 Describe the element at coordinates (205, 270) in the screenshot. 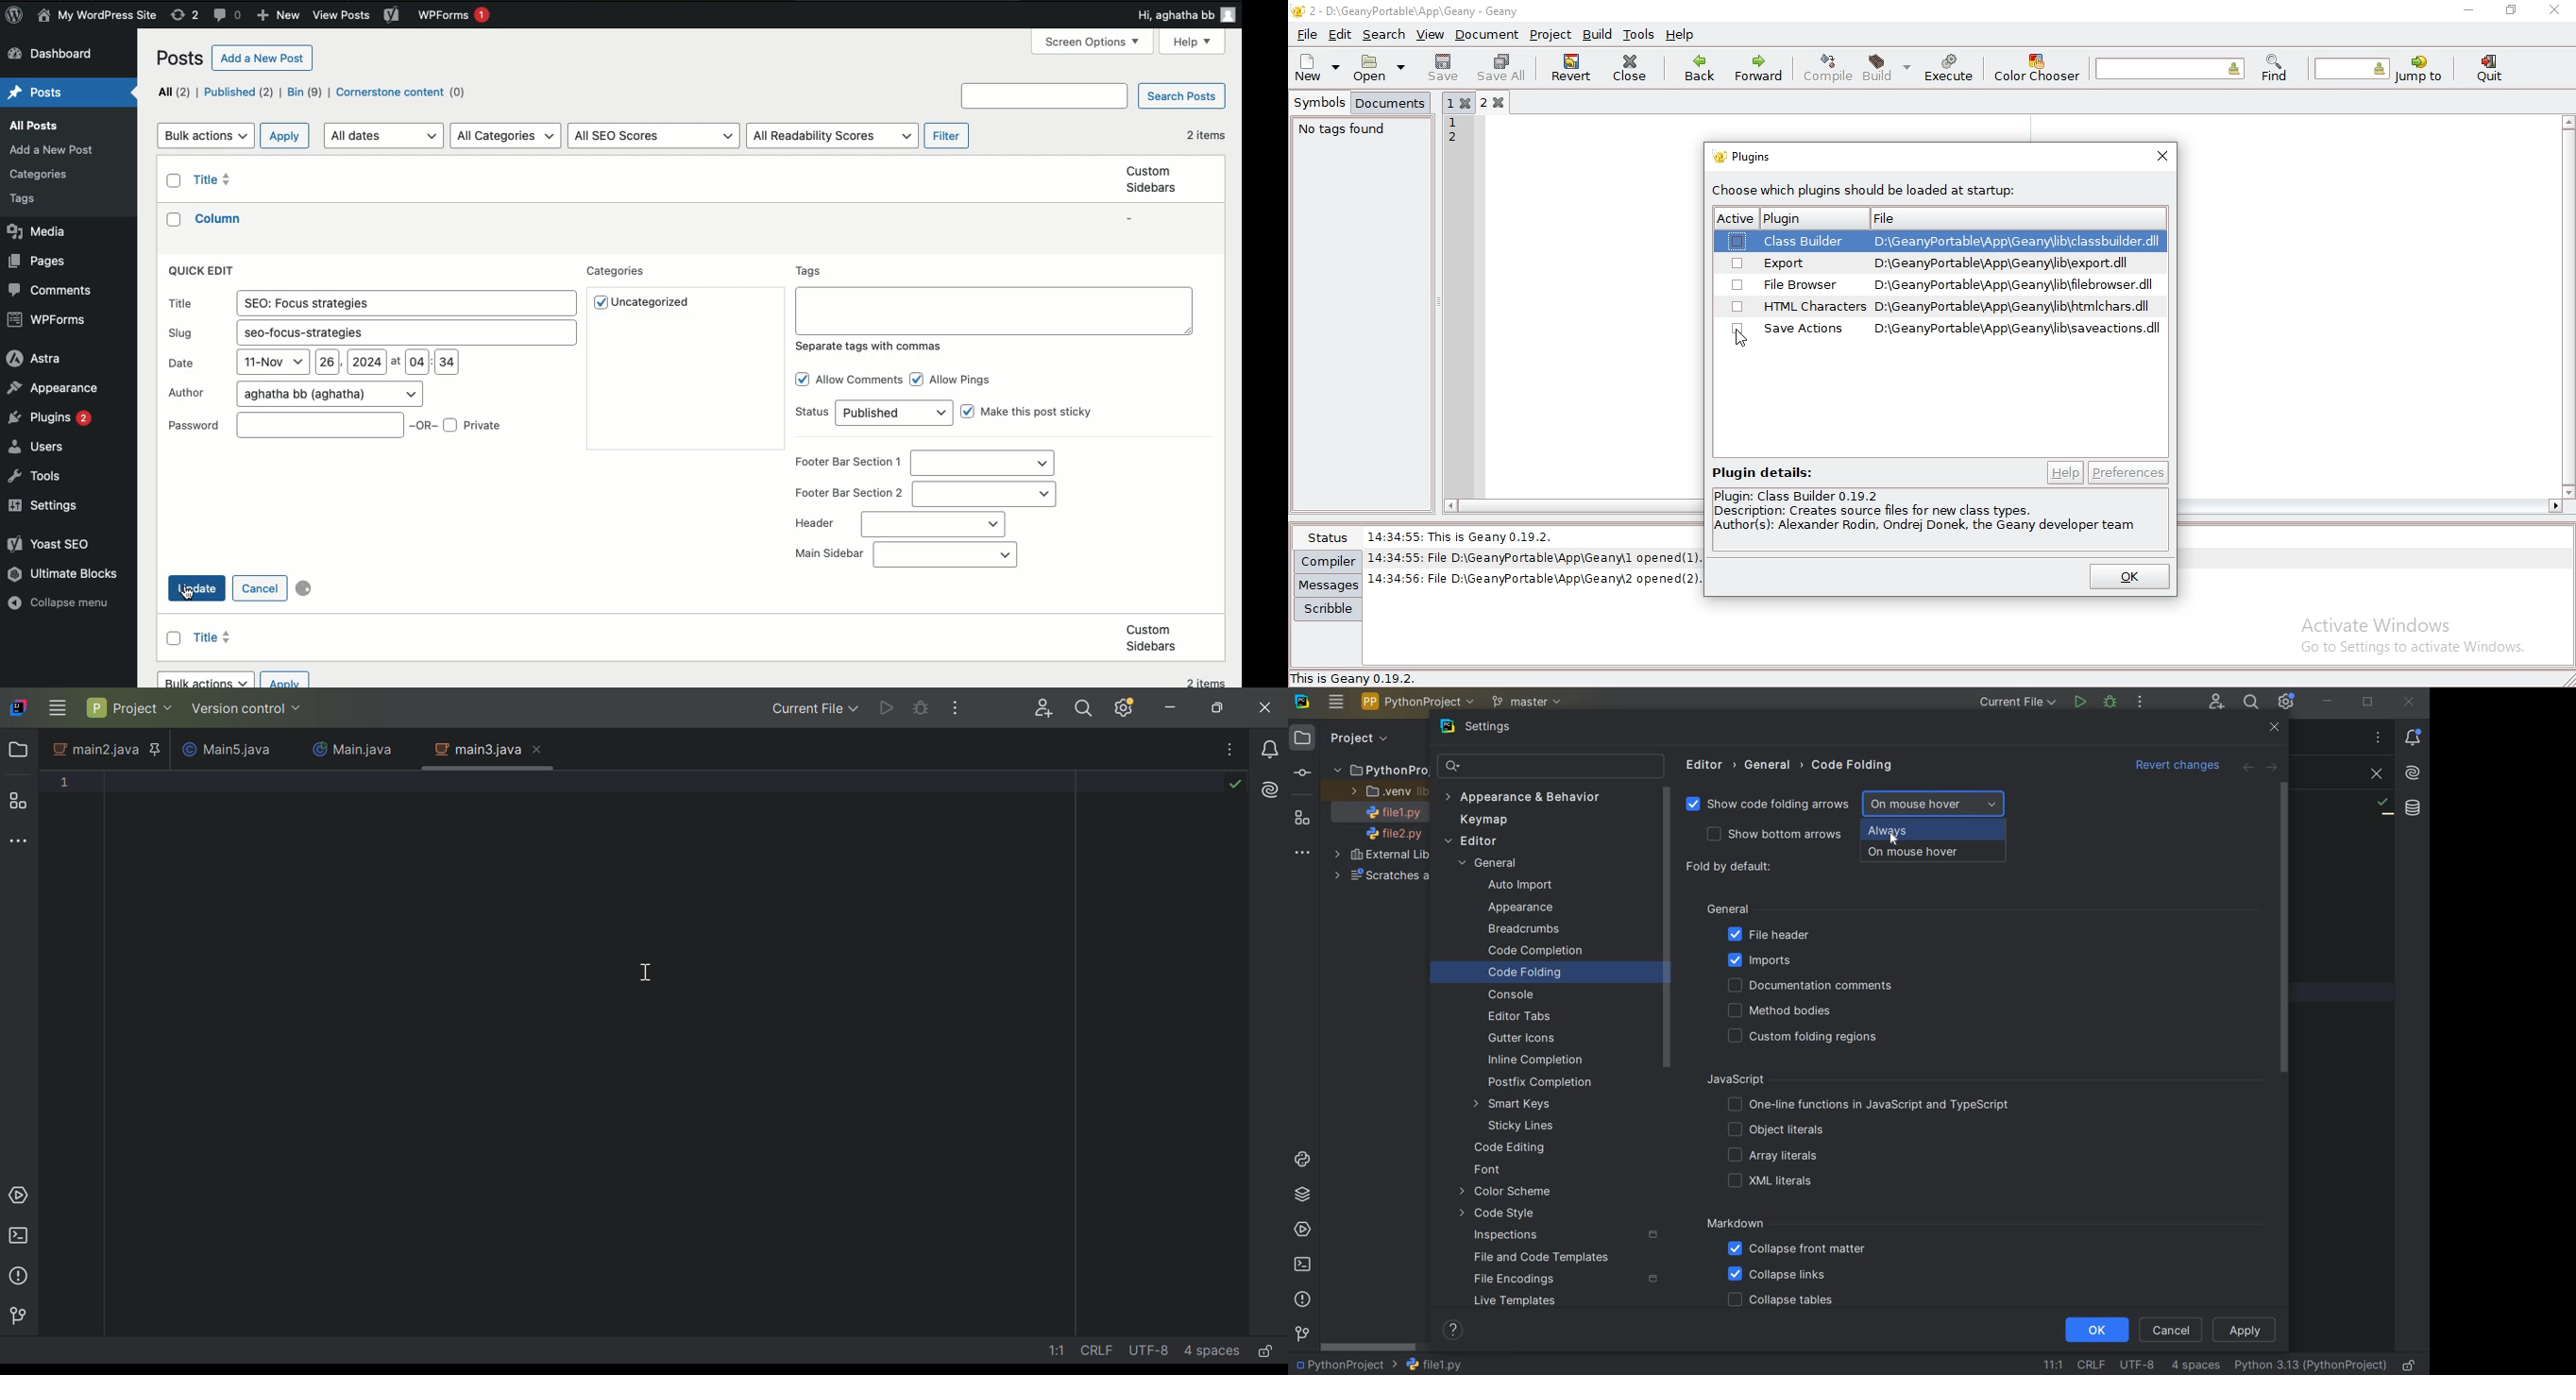

I see `Quick edit` at that location.